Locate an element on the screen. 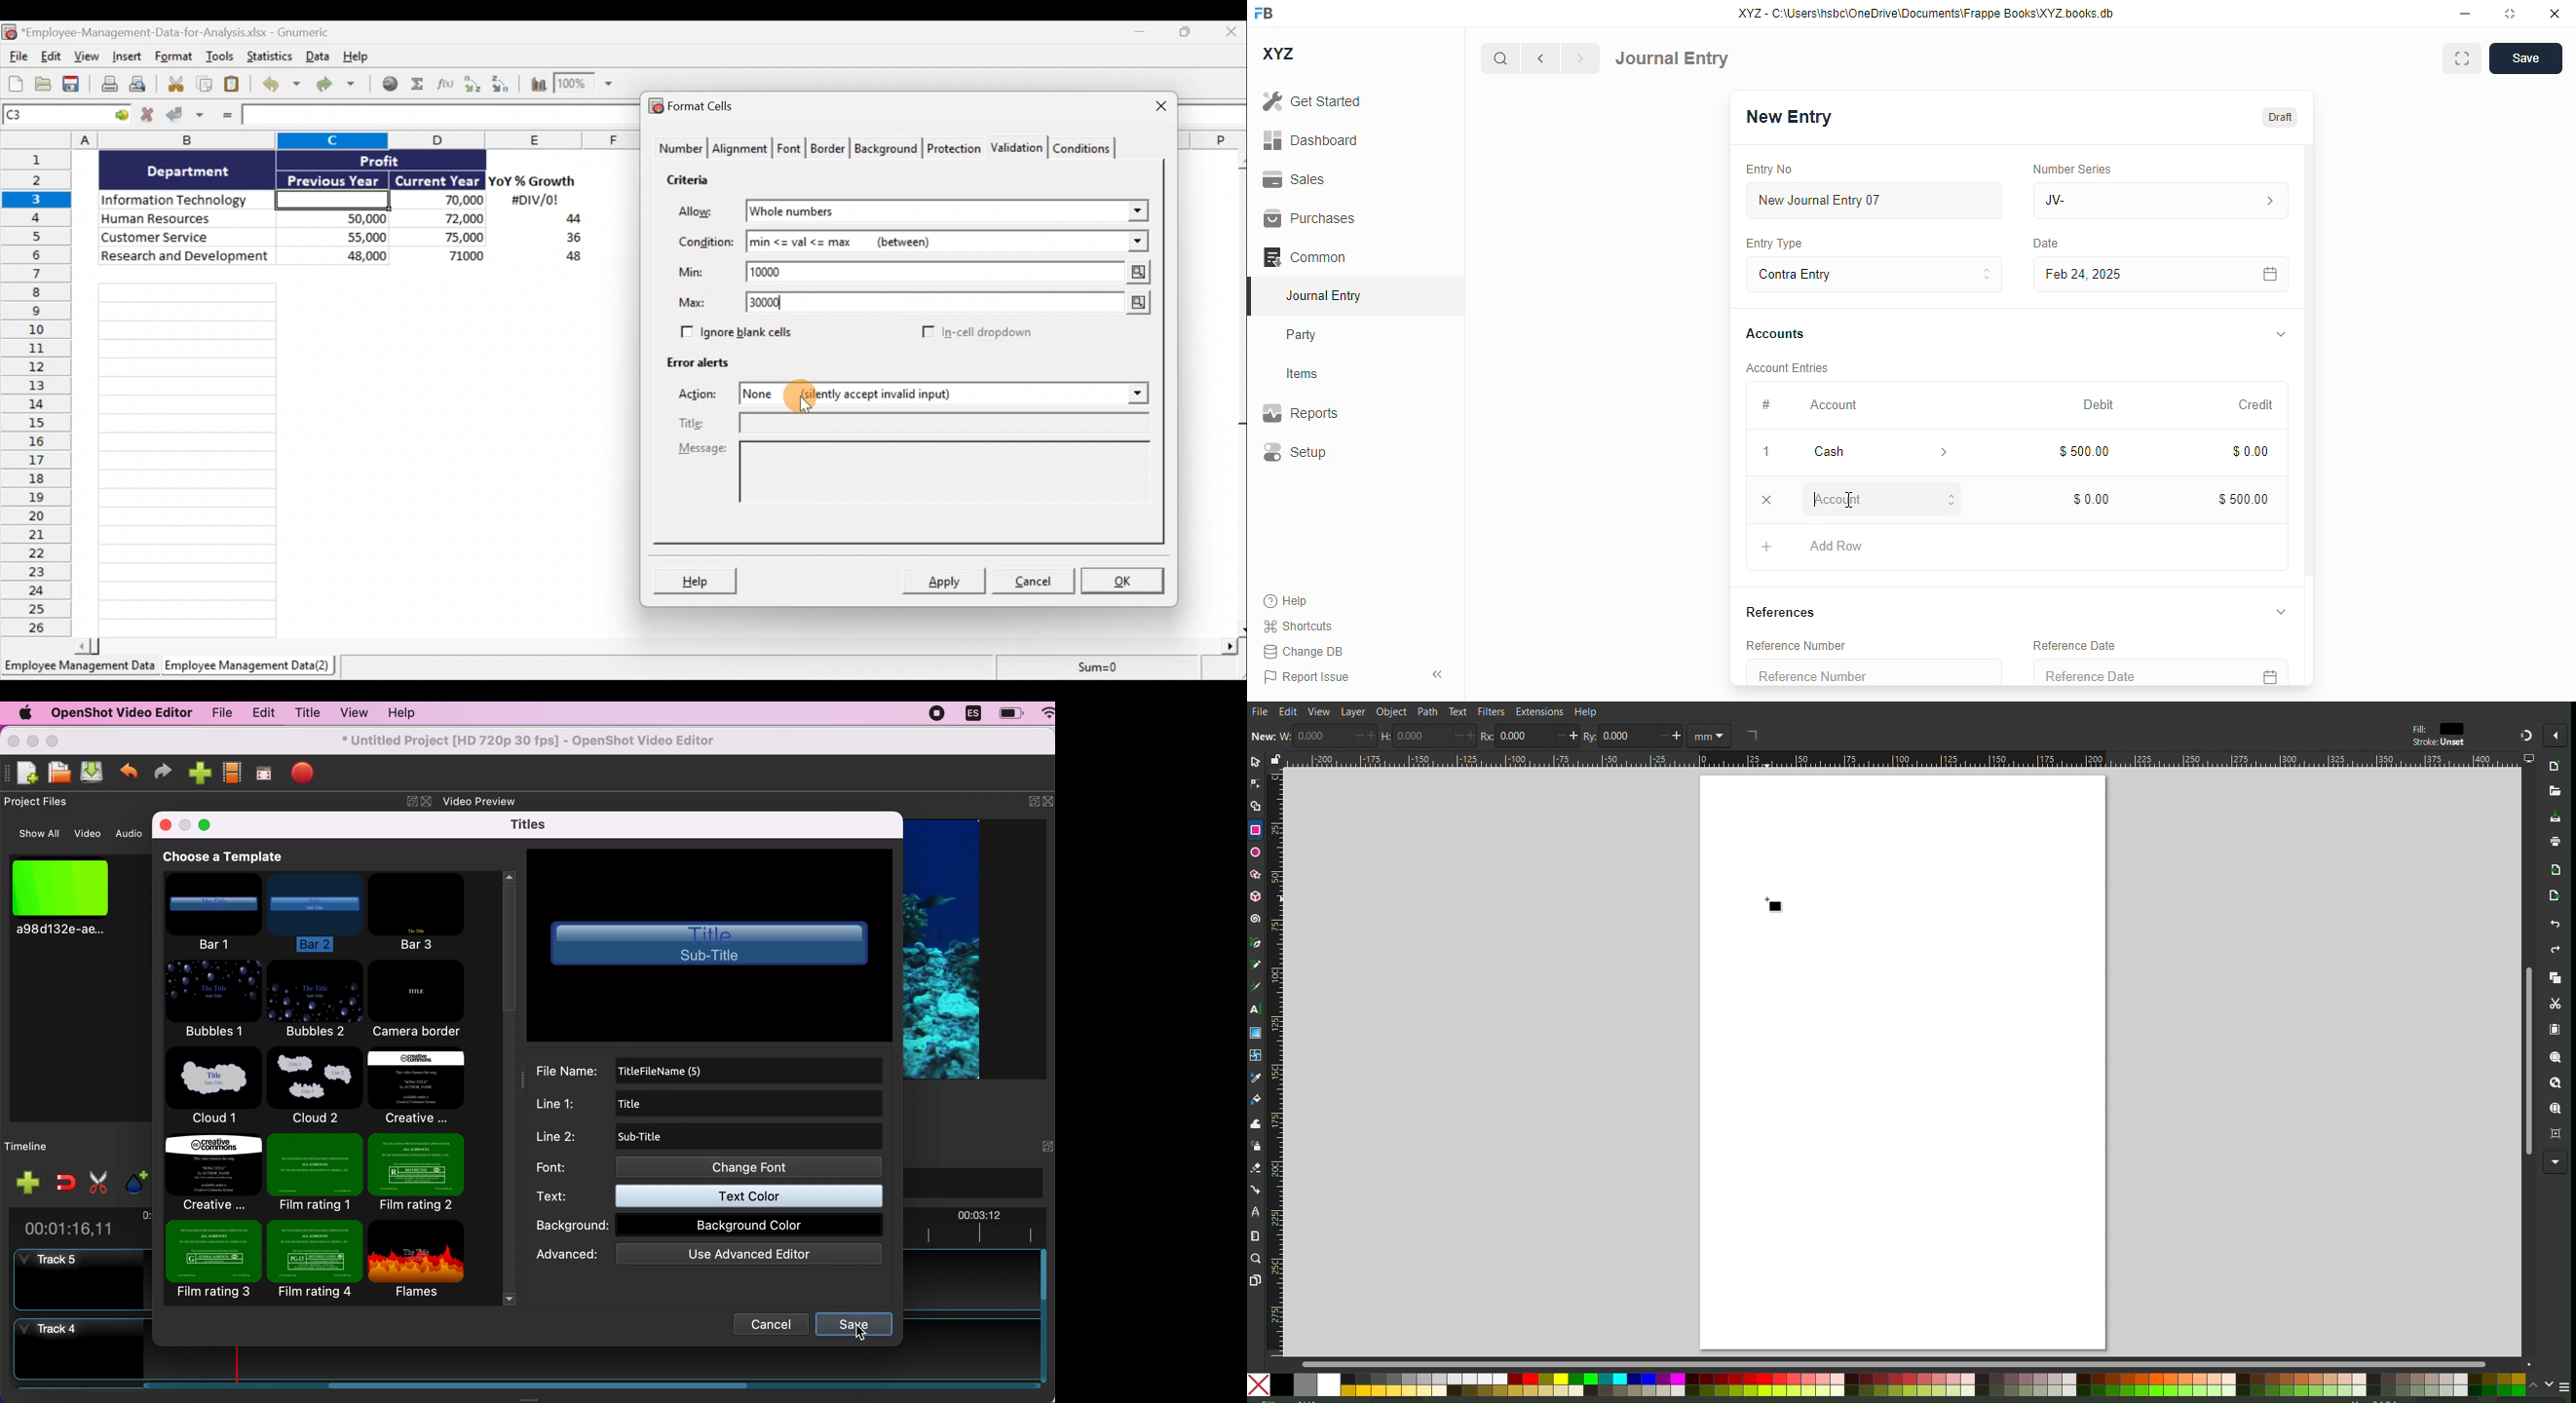  maximize is located at coordinates (65, 740).